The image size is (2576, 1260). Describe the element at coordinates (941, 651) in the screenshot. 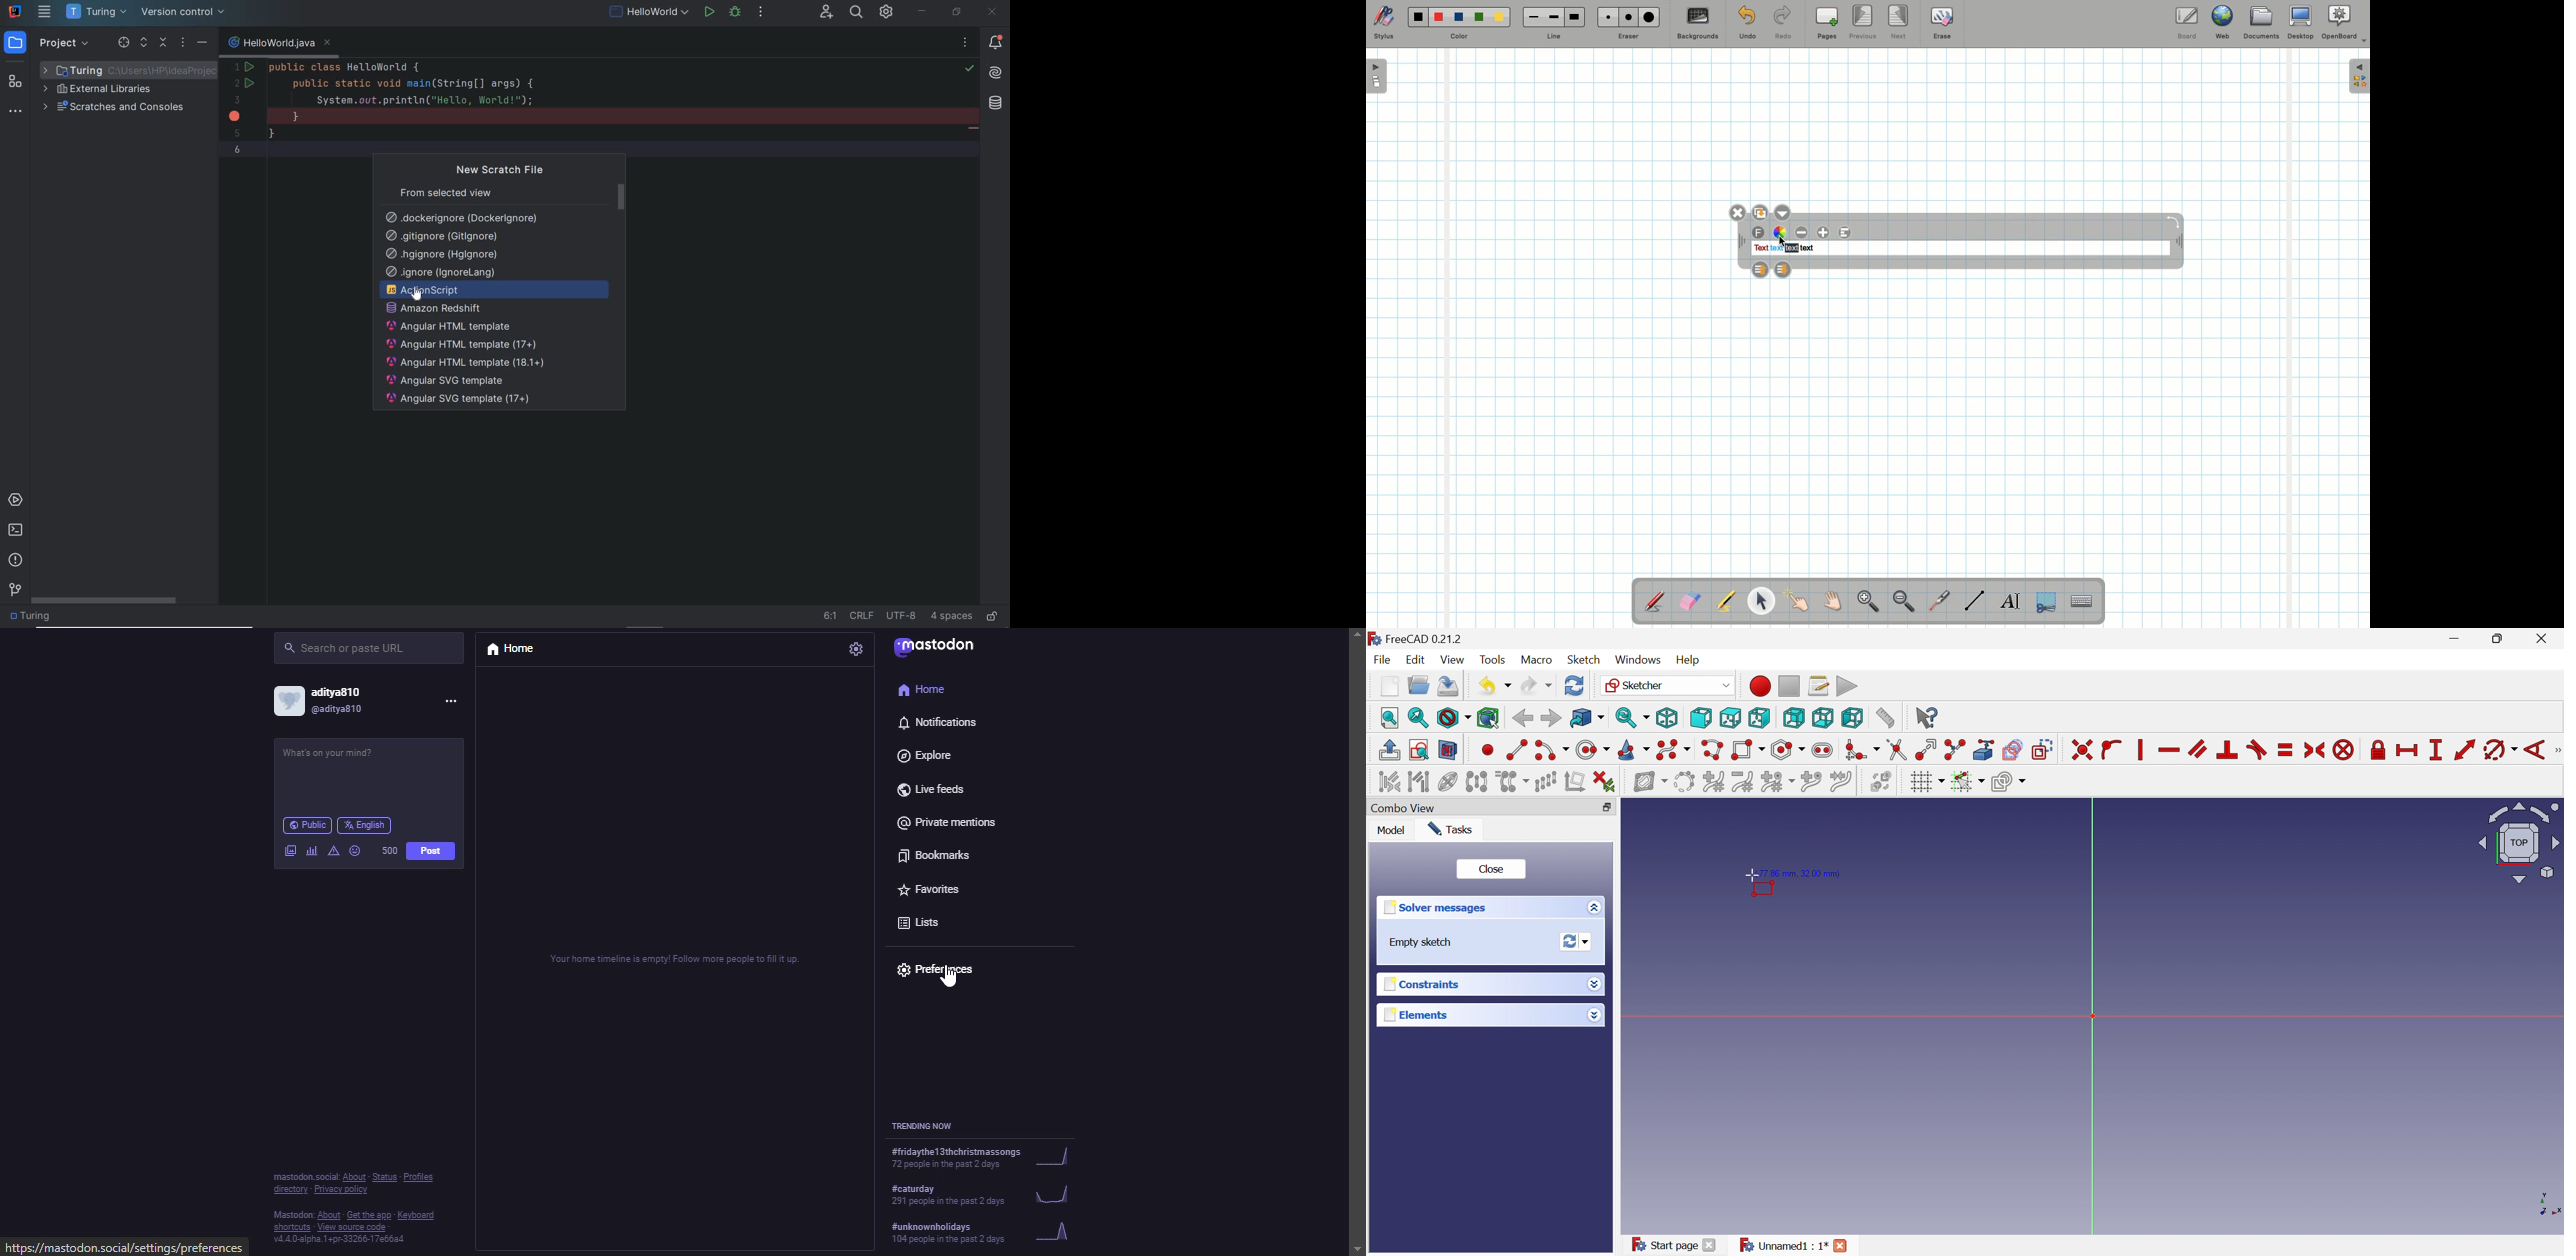

I see `mastodon` at that location.